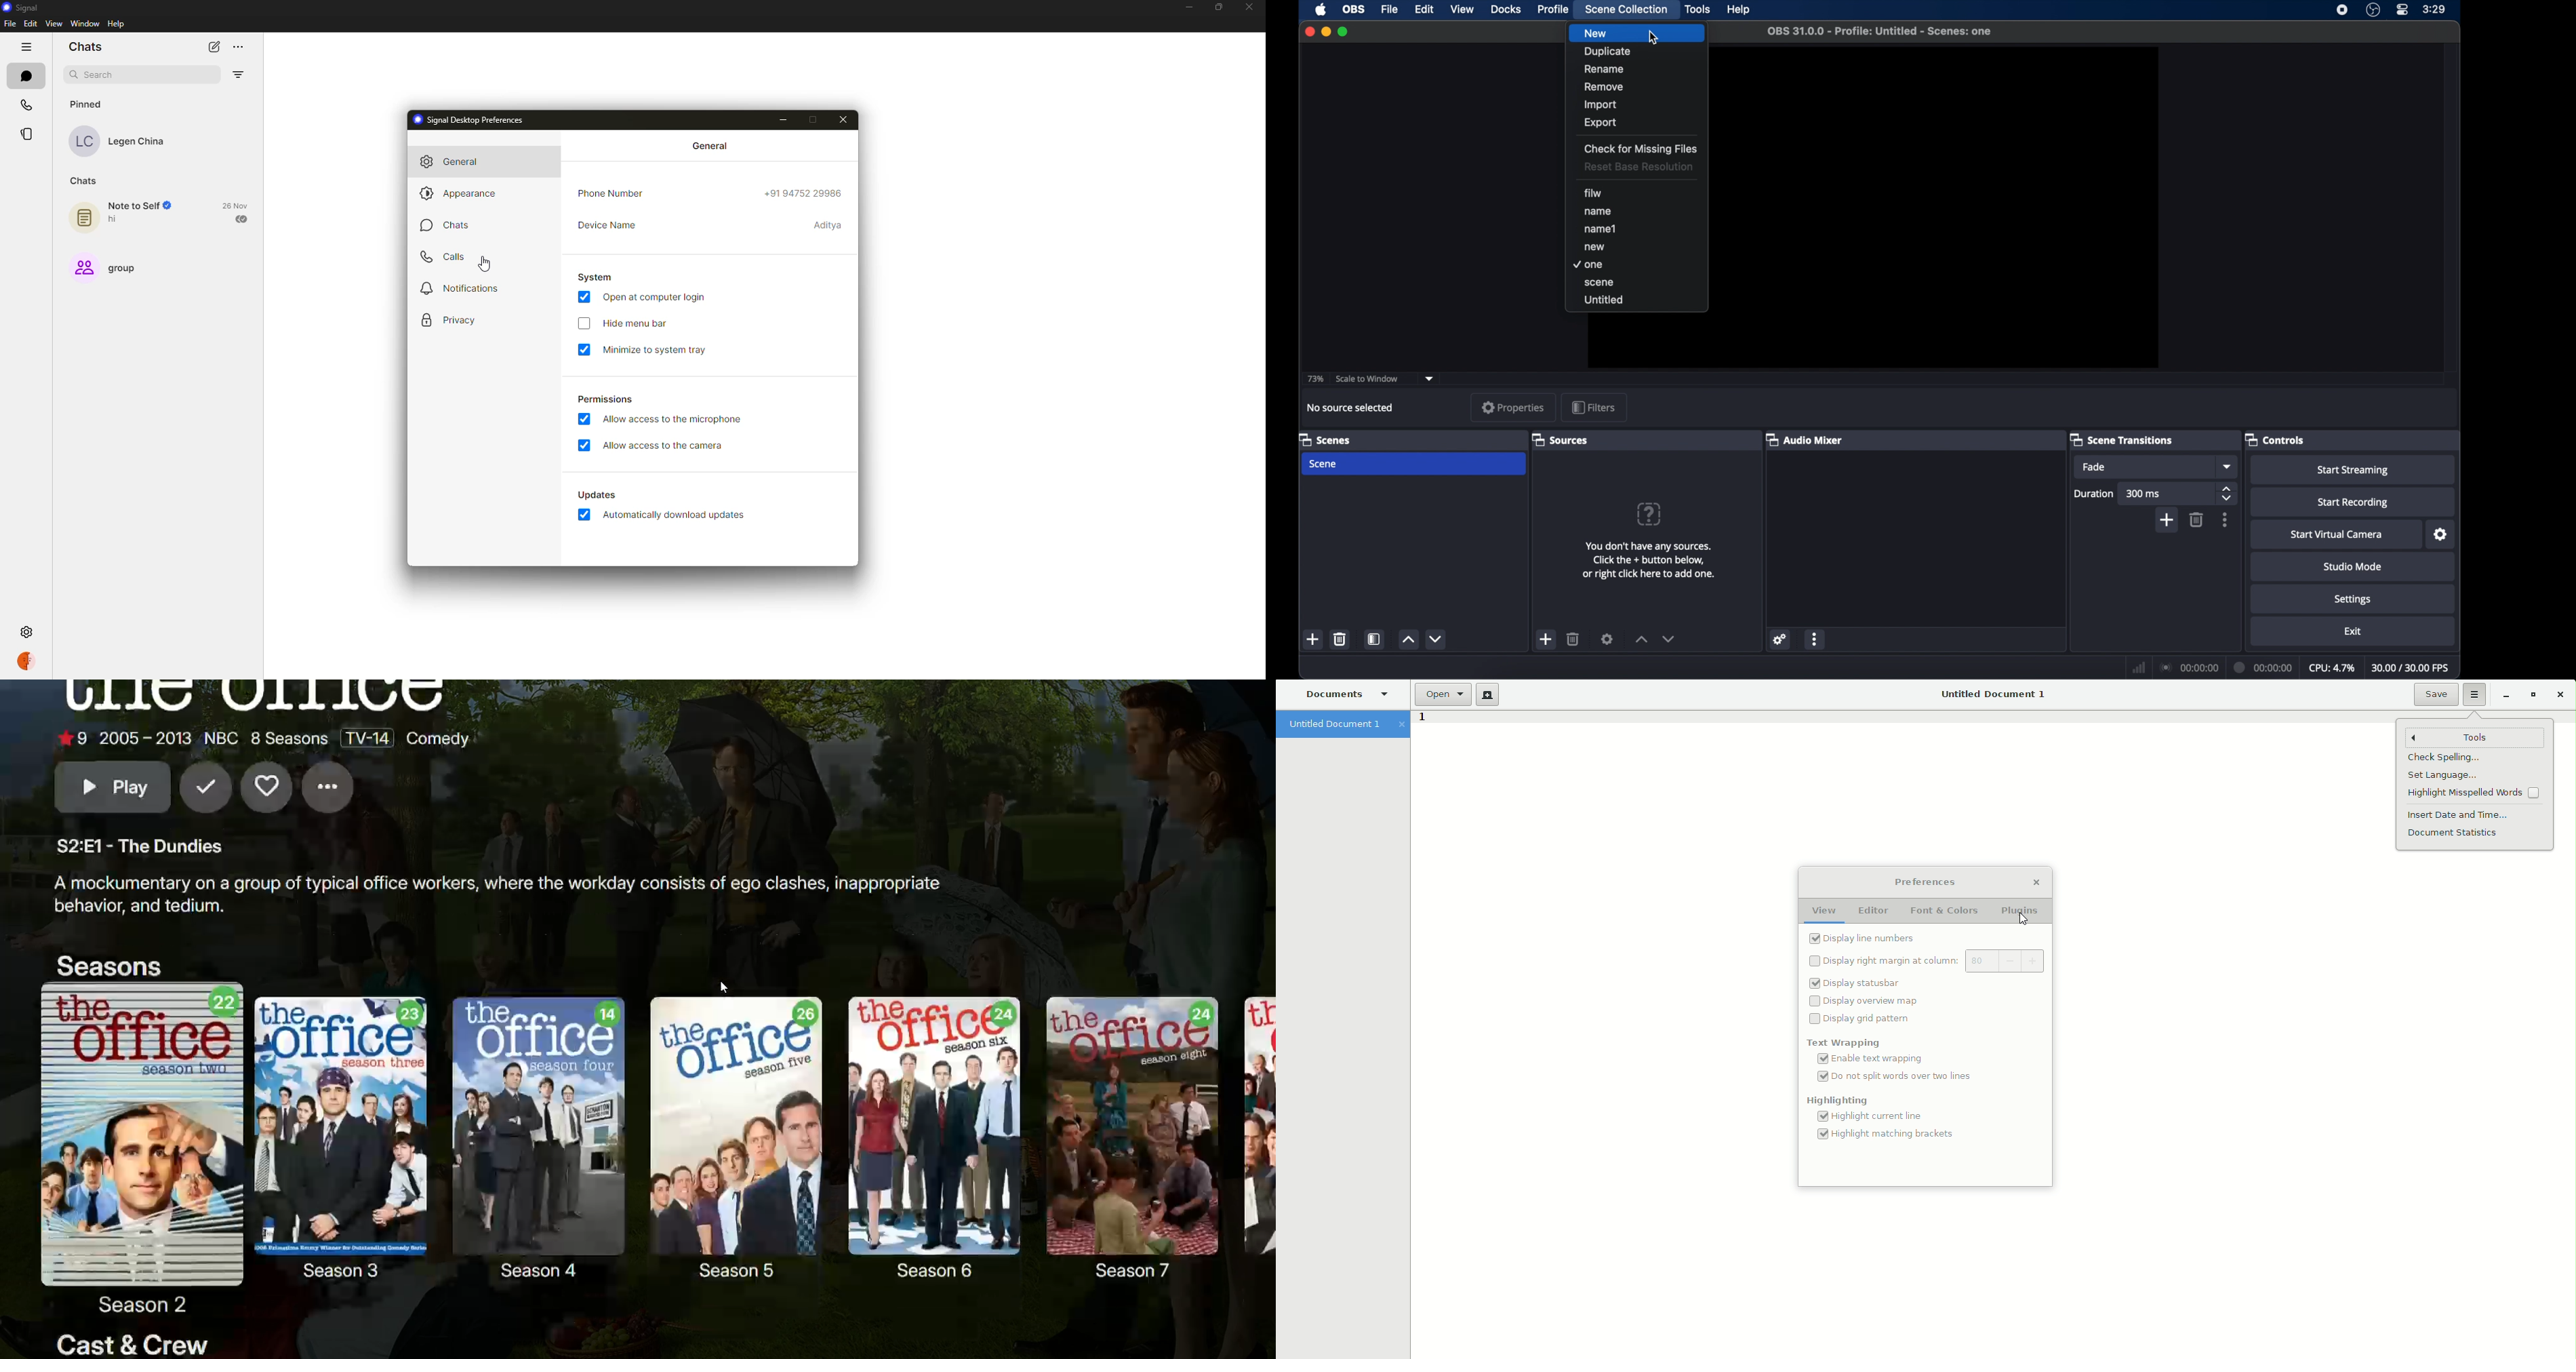 The height and width of the screenshot is (1372, 2576). Describe the element at coordinates (1639, 639) in the screenshot. I see `increment` at that location.